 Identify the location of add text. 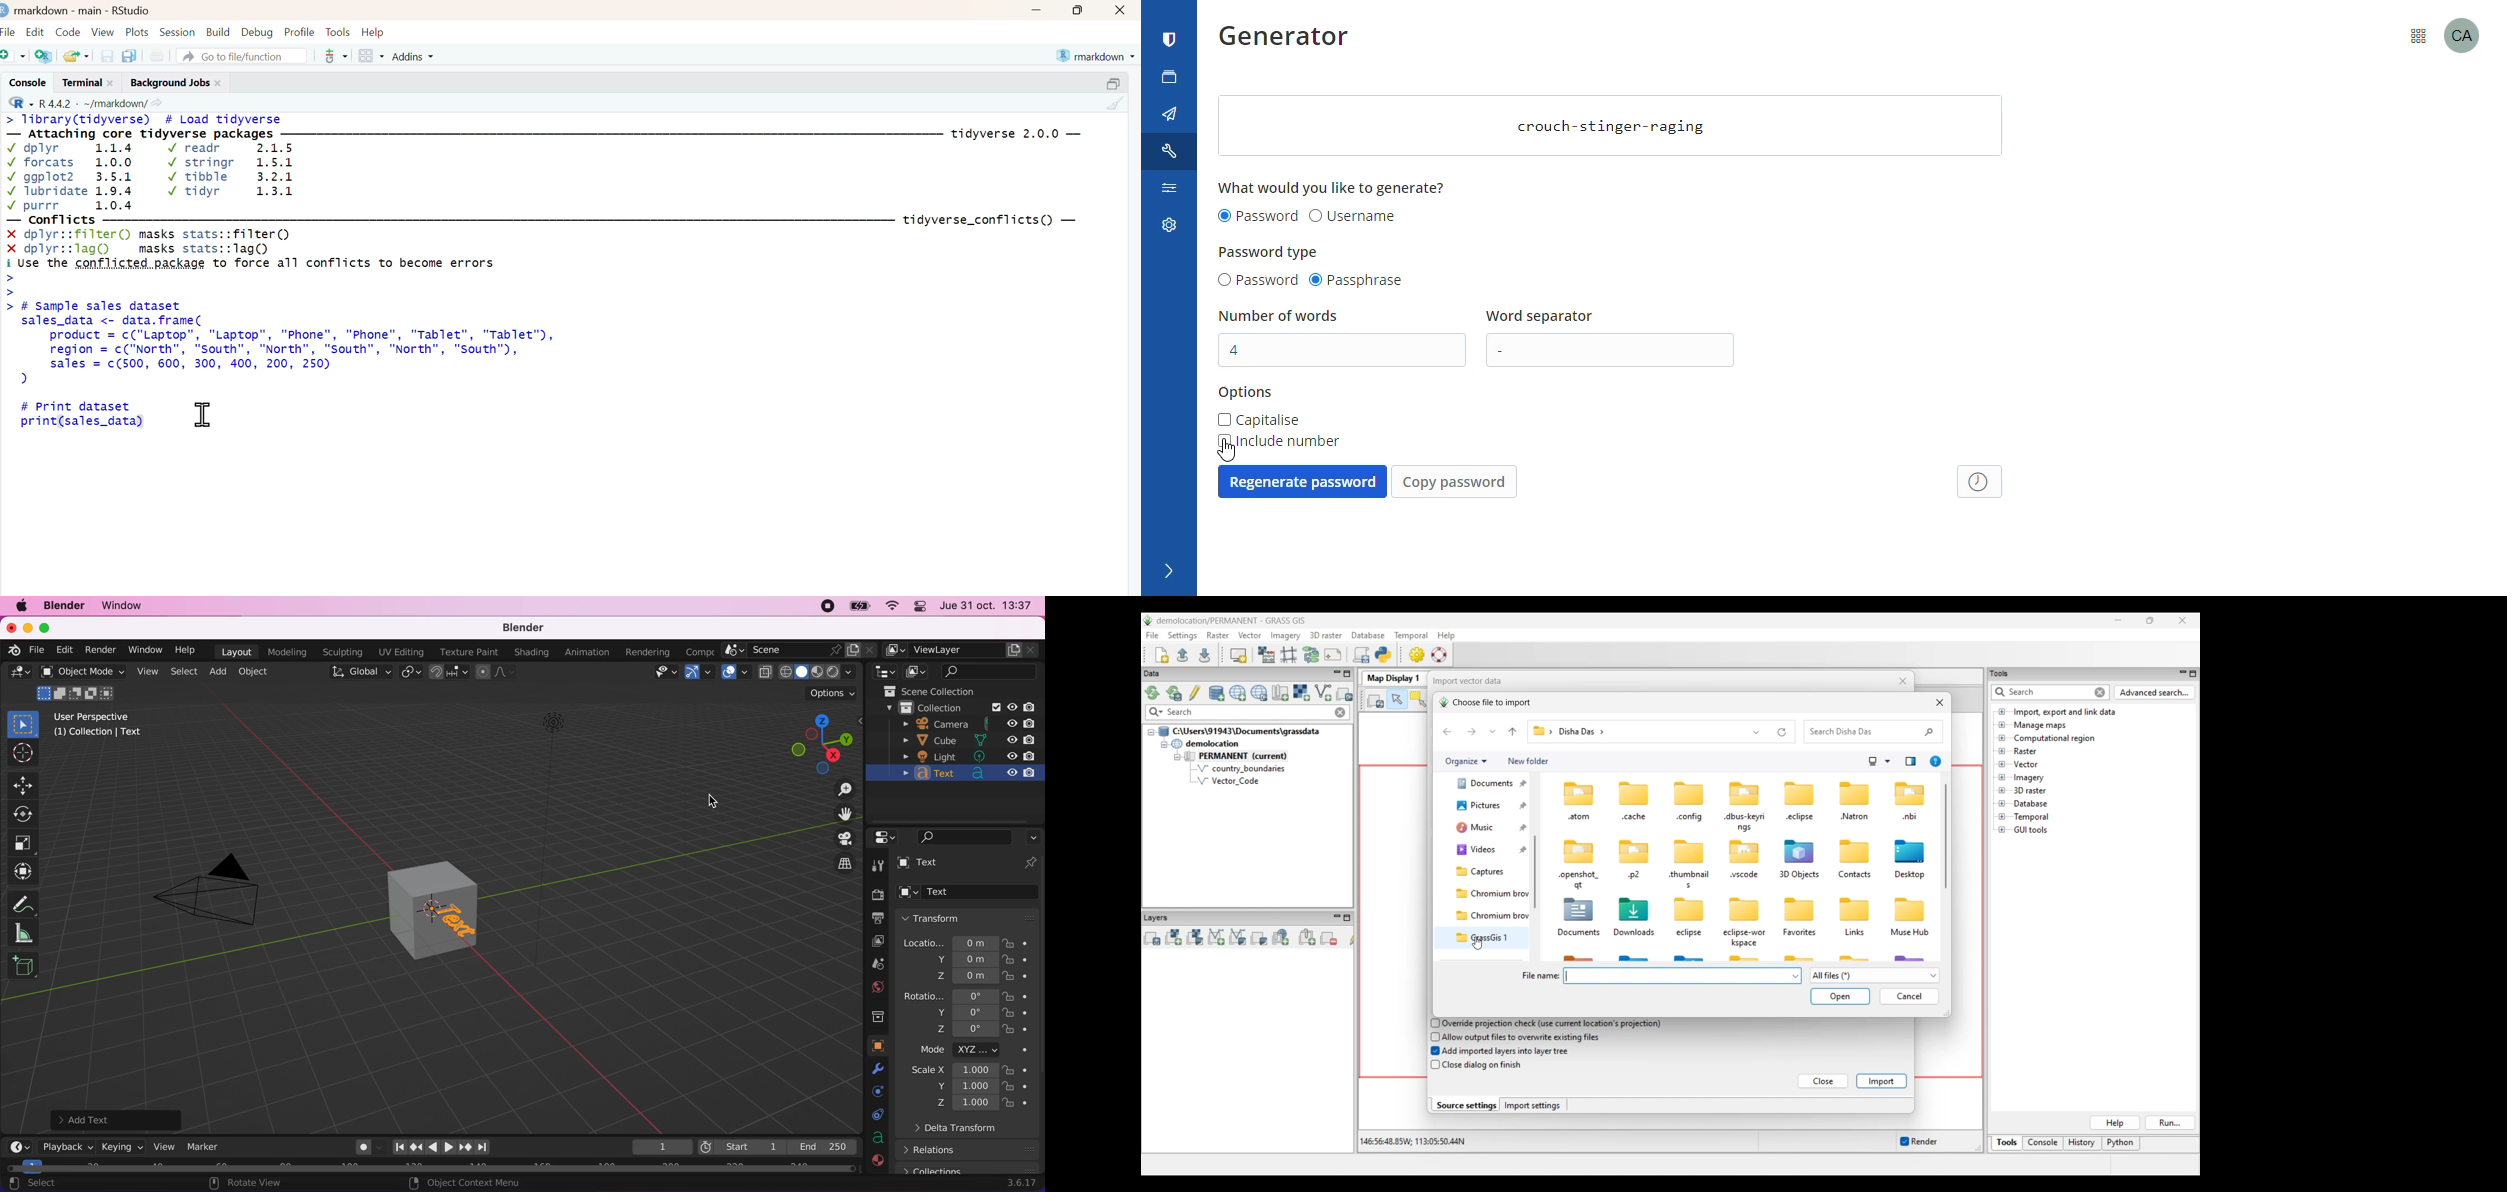
(114, 1120).